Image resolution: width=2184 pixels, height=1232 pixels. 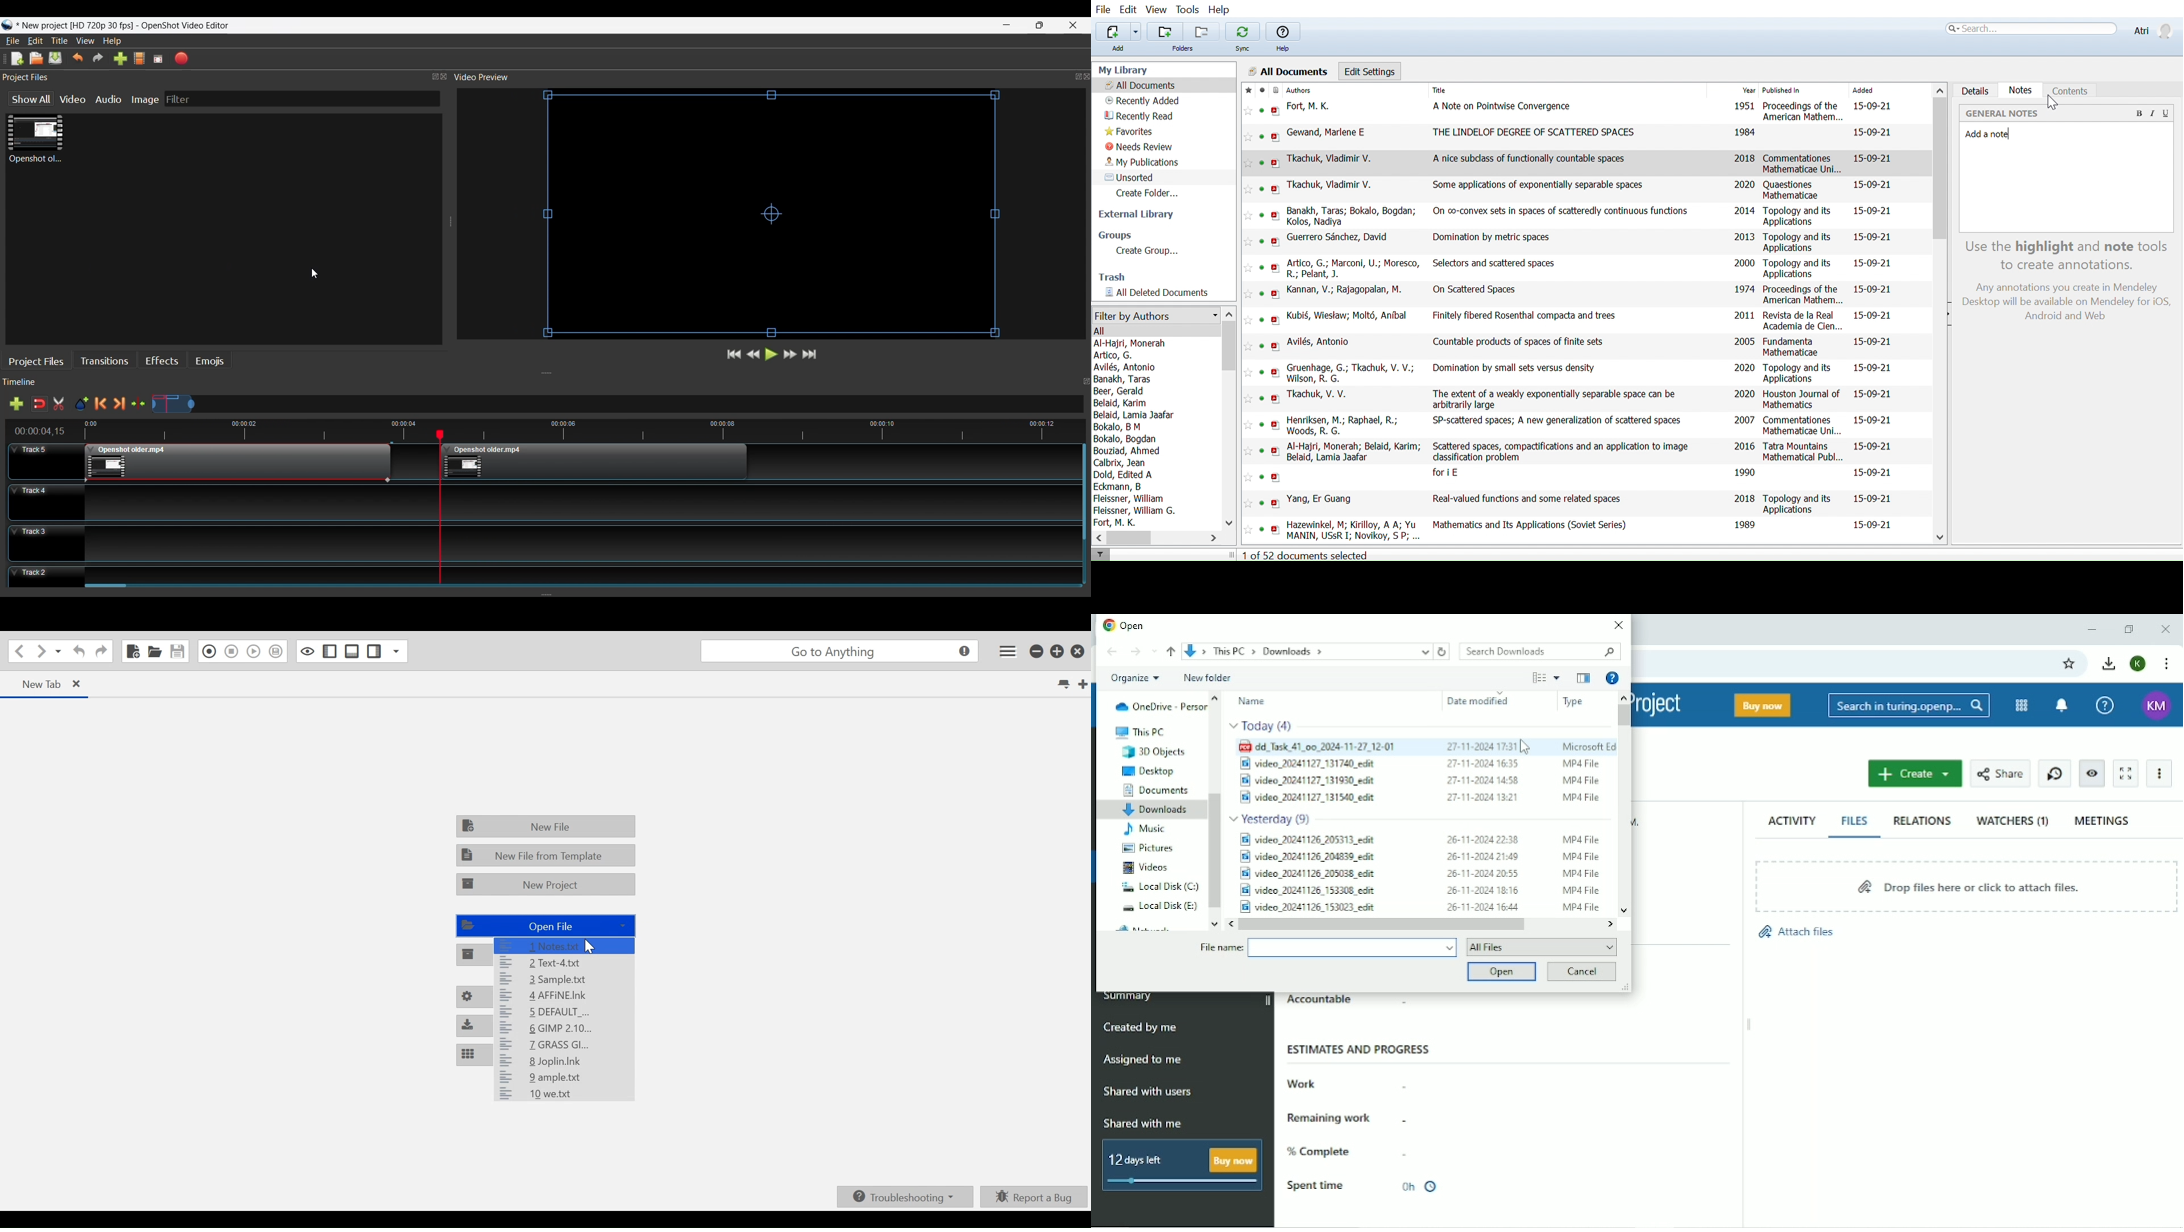 I want to click on Revista de la Real Academia de Cien..., so click(x=1804, y=321).